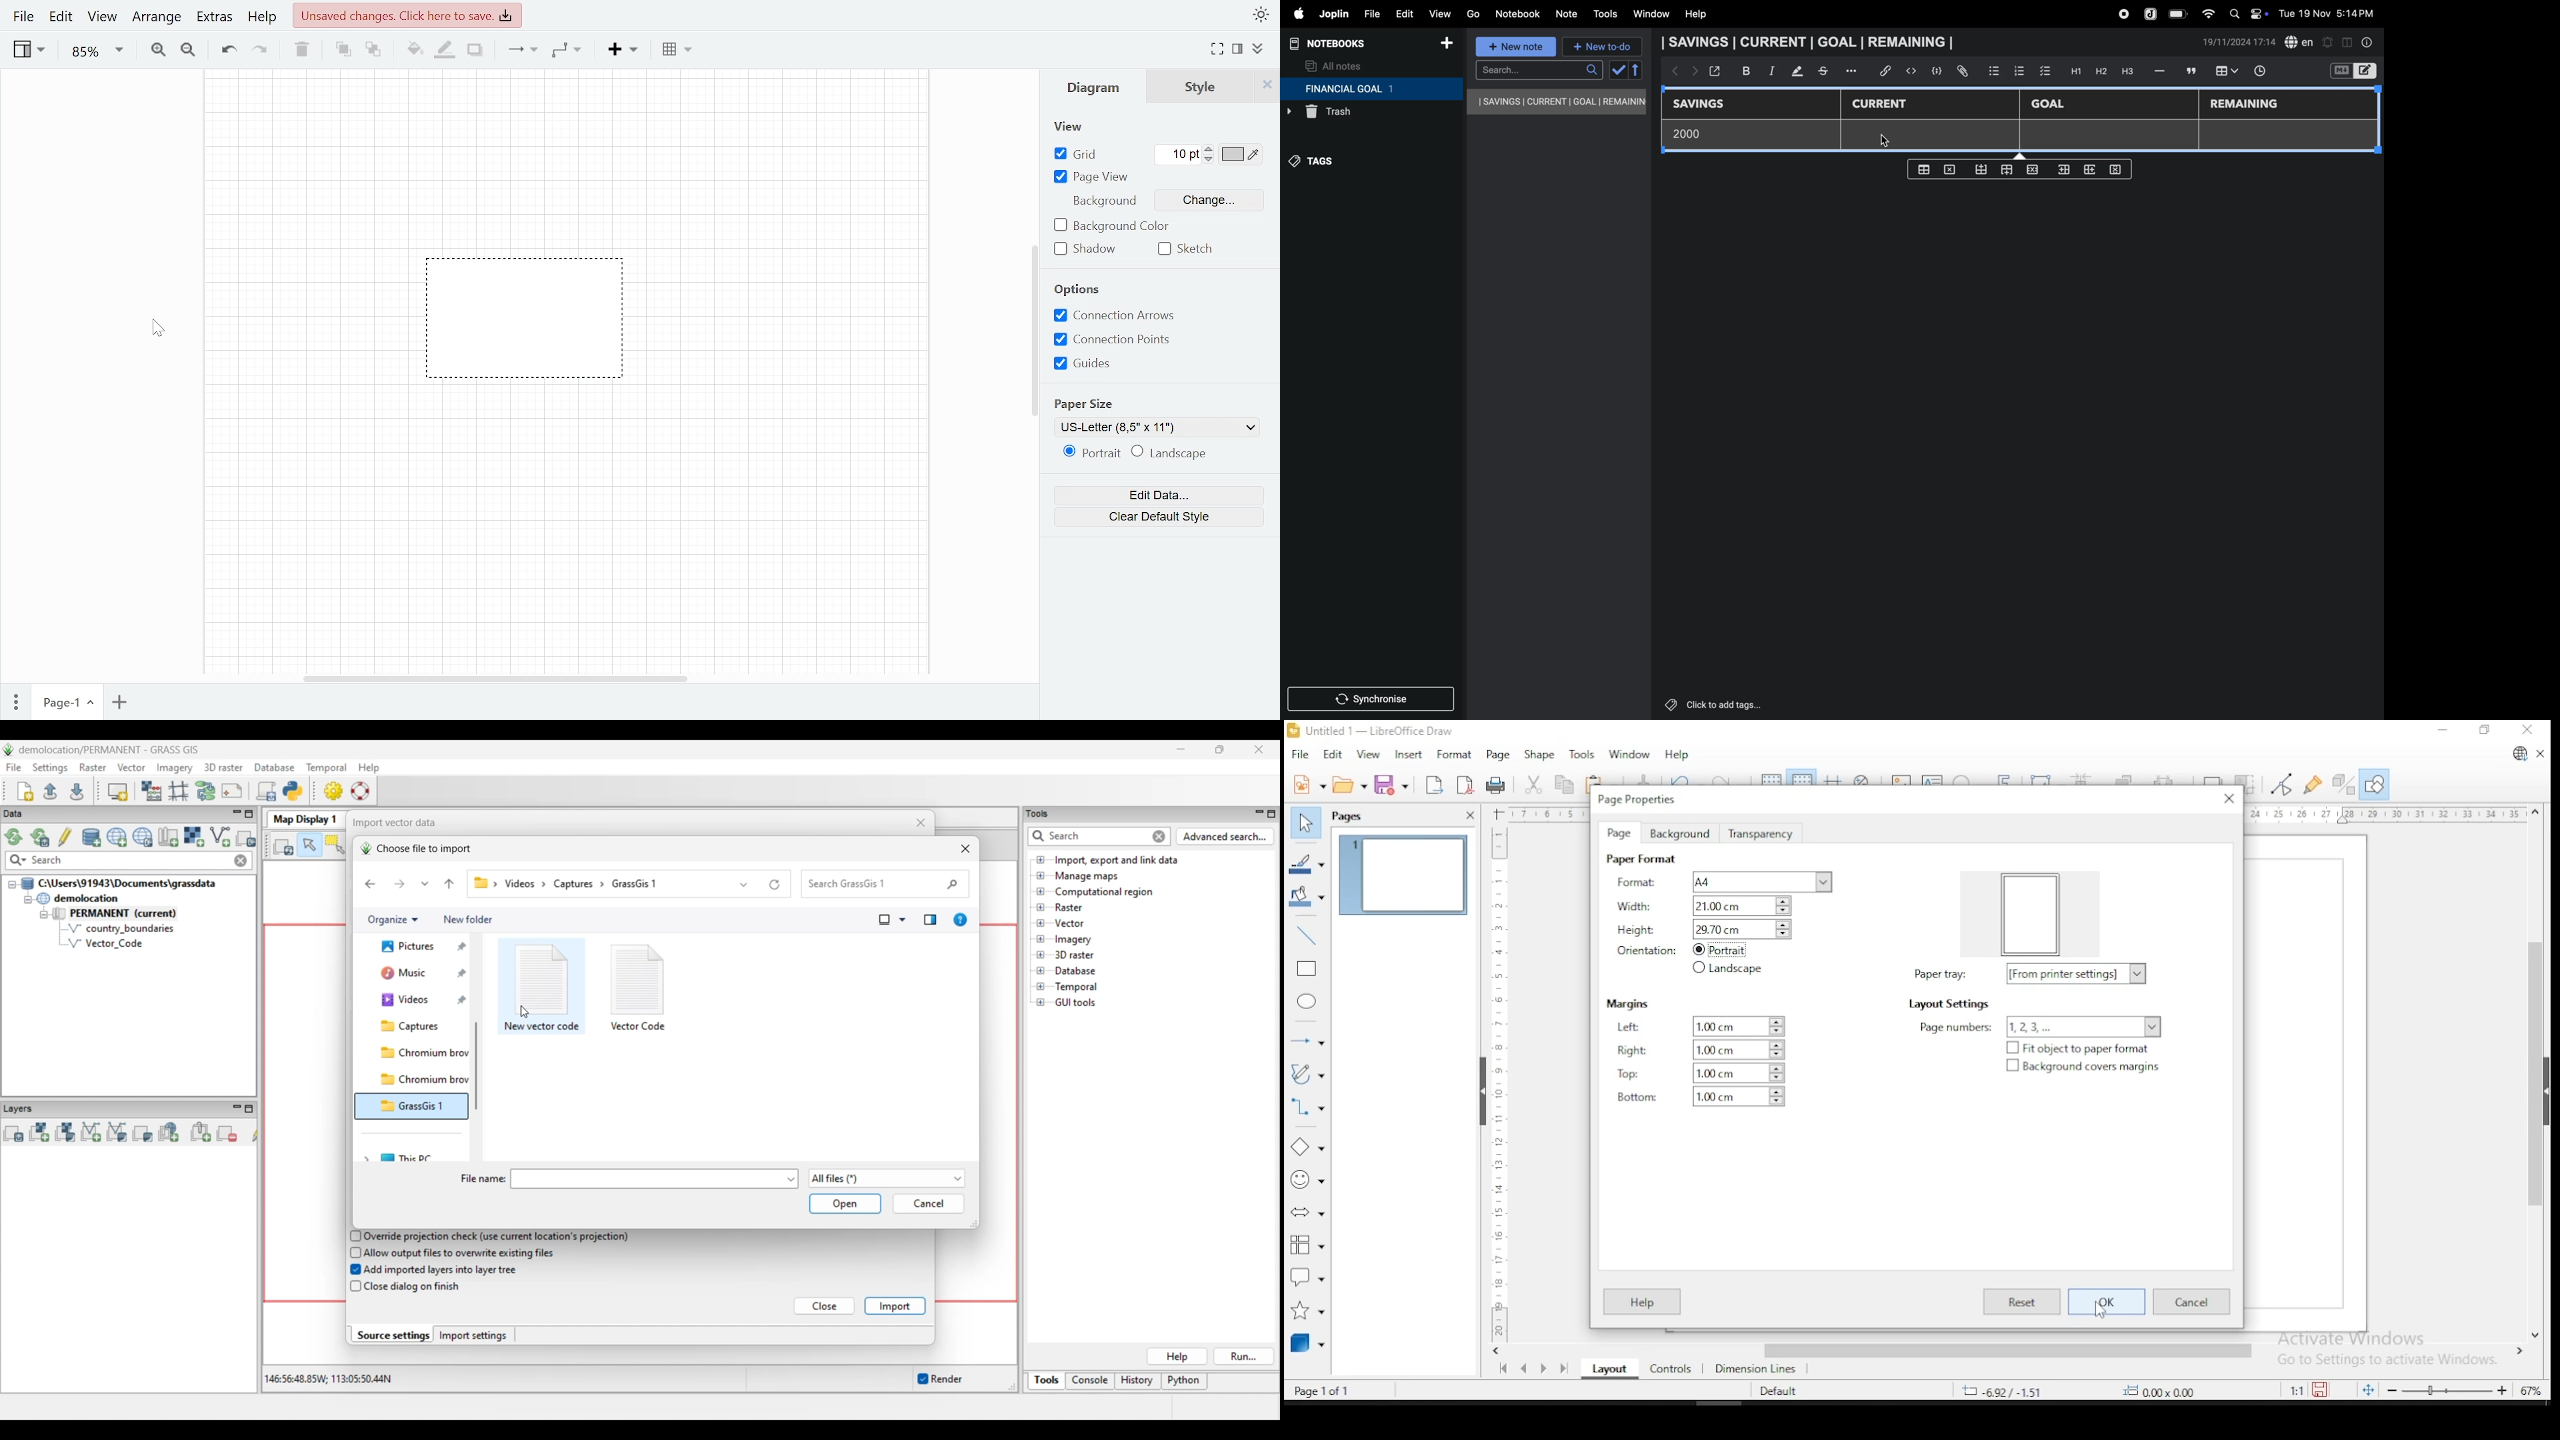 The image size is (2576, 1456). What do you see at coordinates (1644, 1303) in the screenshot?
I see `help` at bounding box center [1644, 1303].